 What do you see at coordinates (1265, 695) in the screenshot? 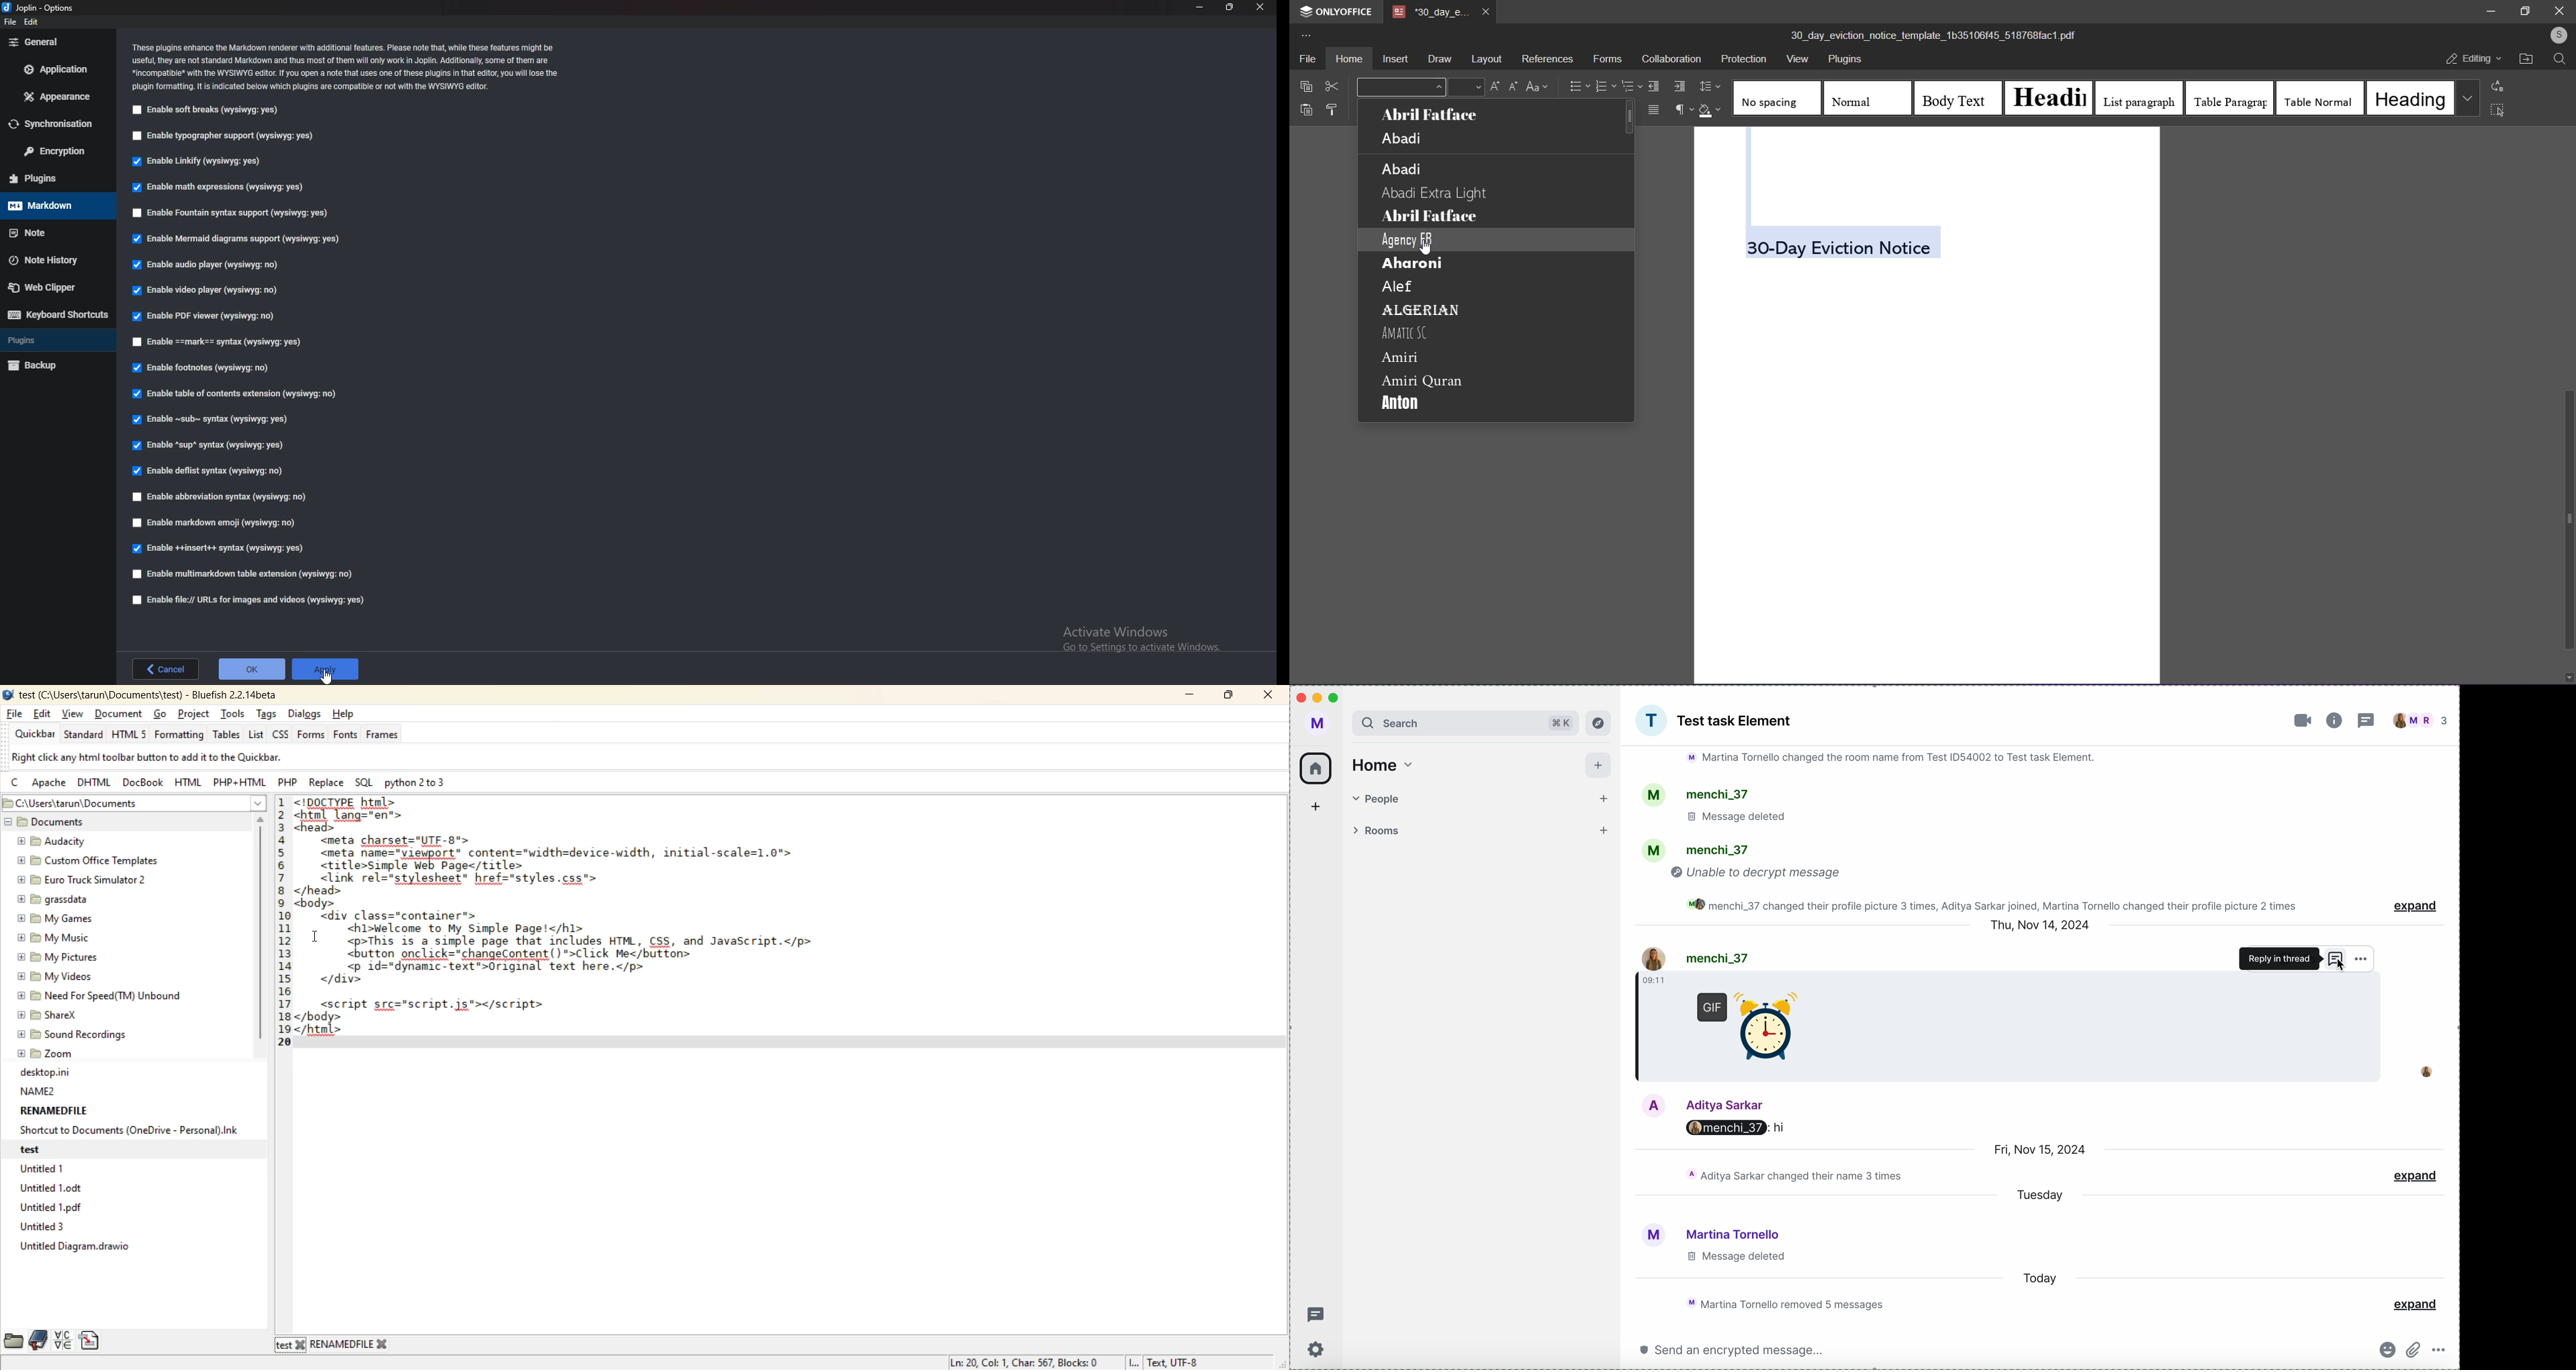
I see `close` at bounding box center [1265, 695].